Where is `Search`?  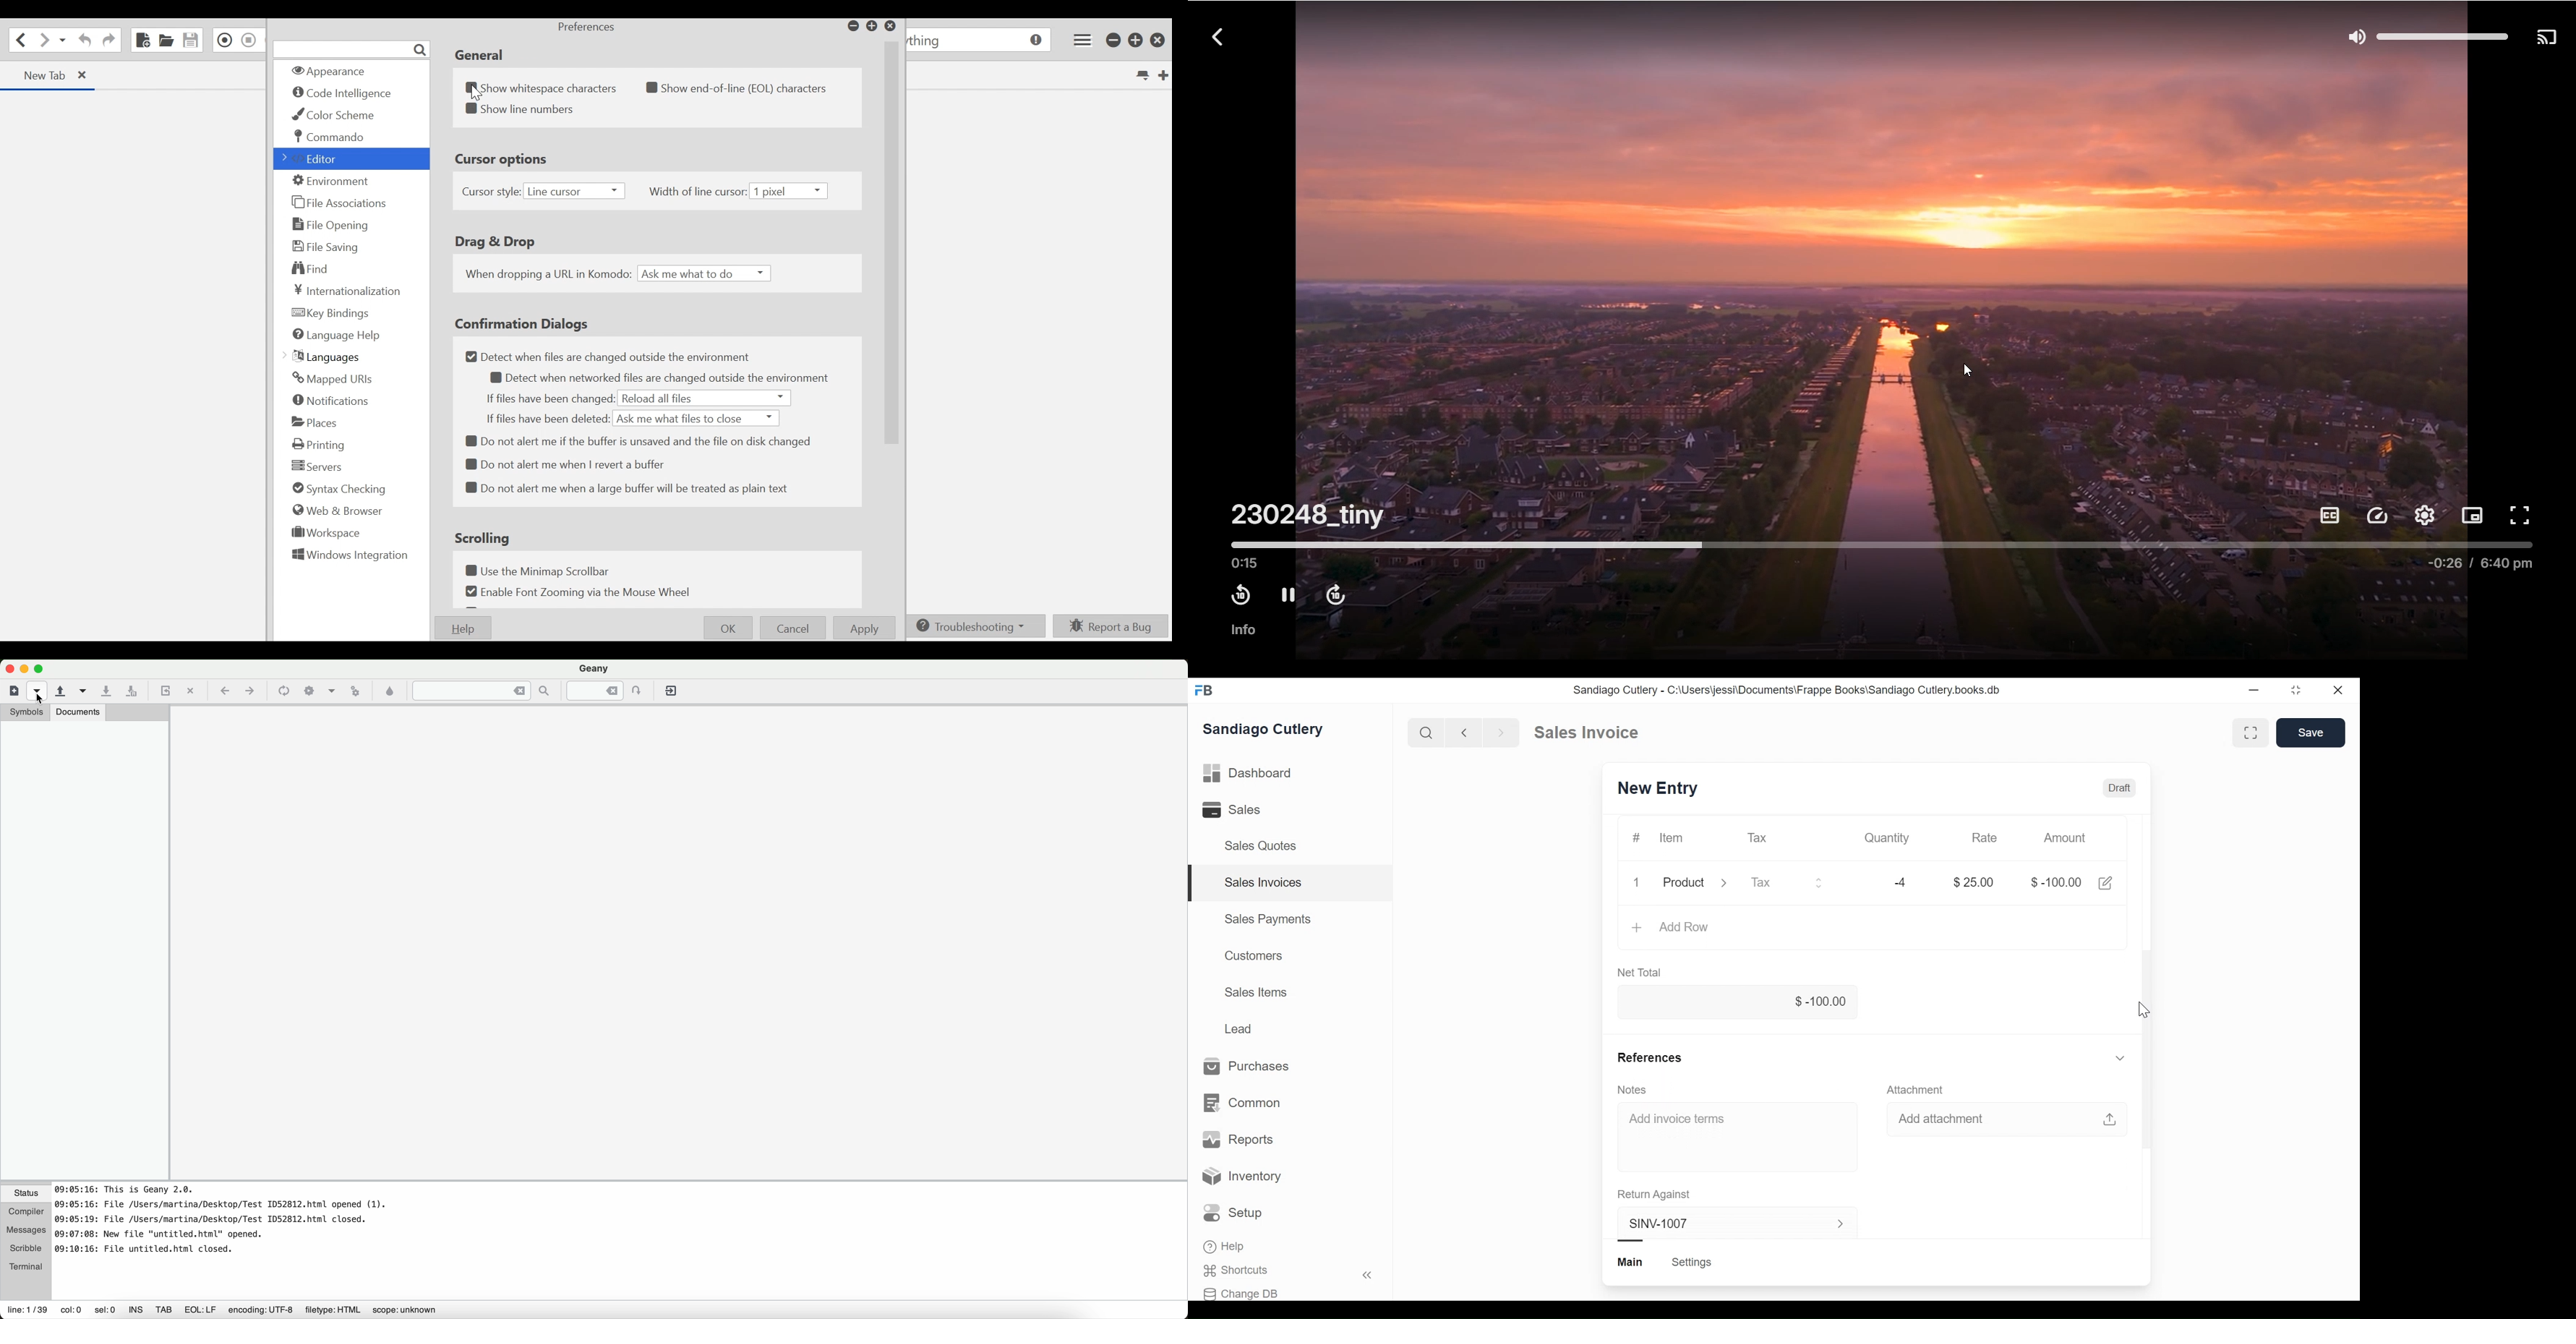 Search is located at coordinates (353, 48).